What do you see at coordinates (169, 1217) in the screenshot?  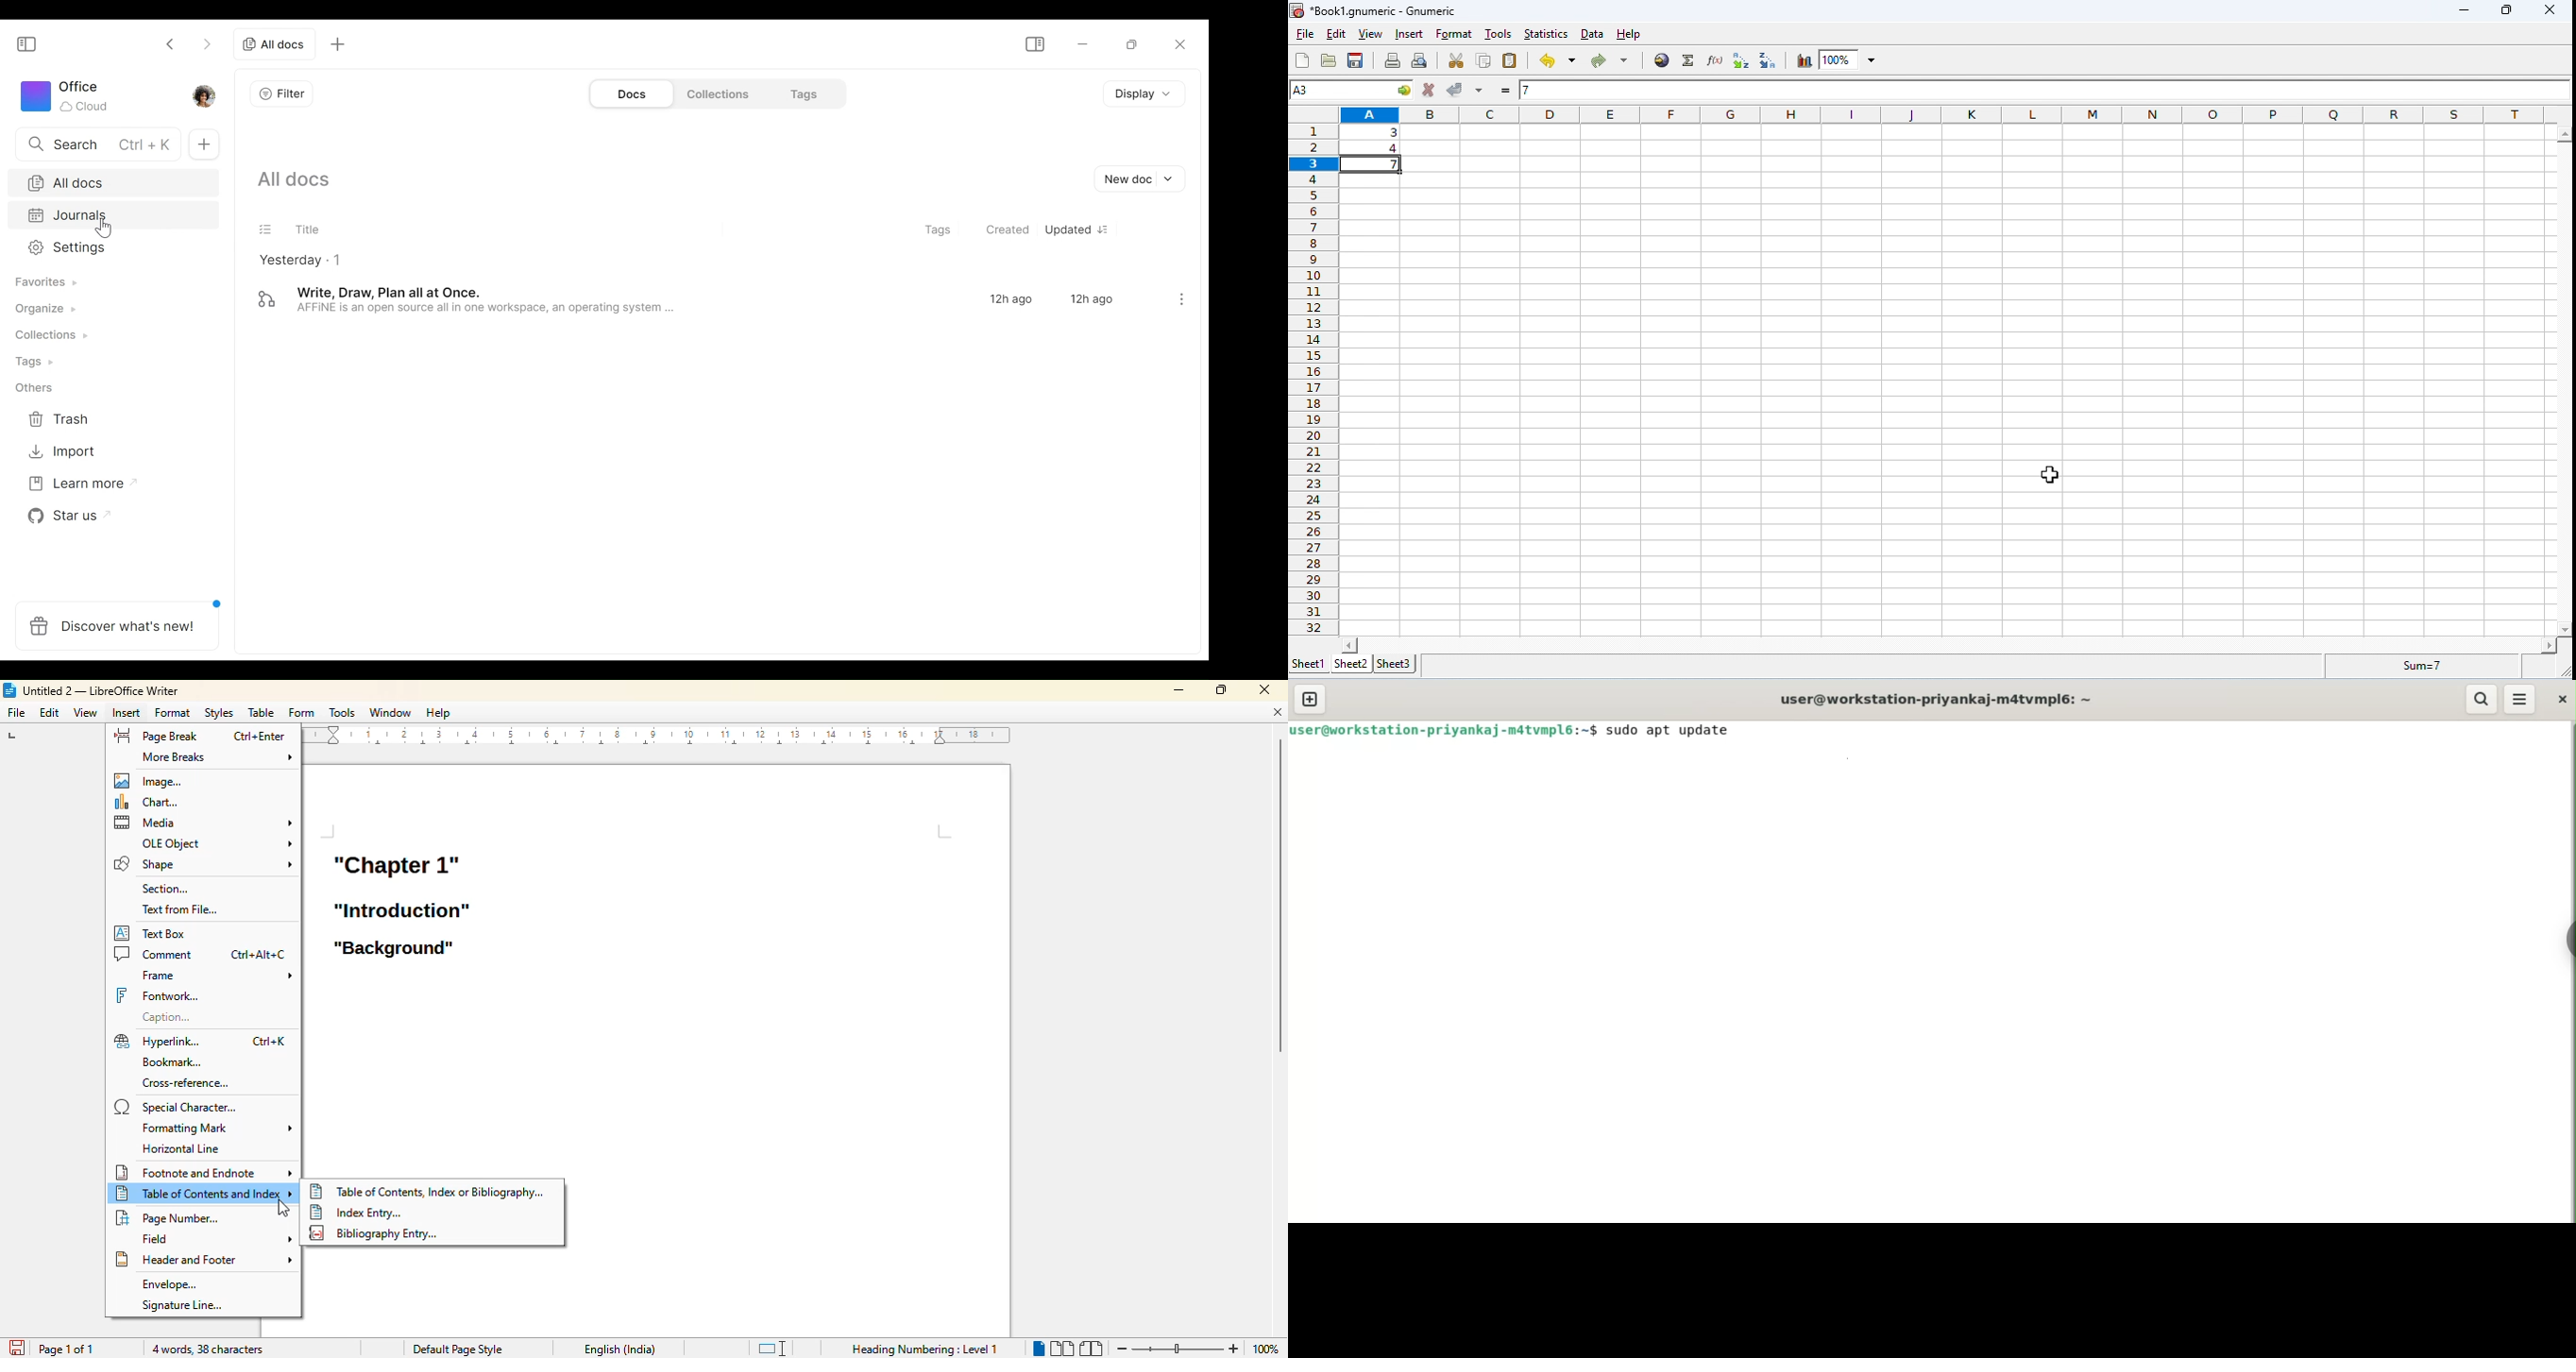 I see `page number` at bounding box center [169, 1217].